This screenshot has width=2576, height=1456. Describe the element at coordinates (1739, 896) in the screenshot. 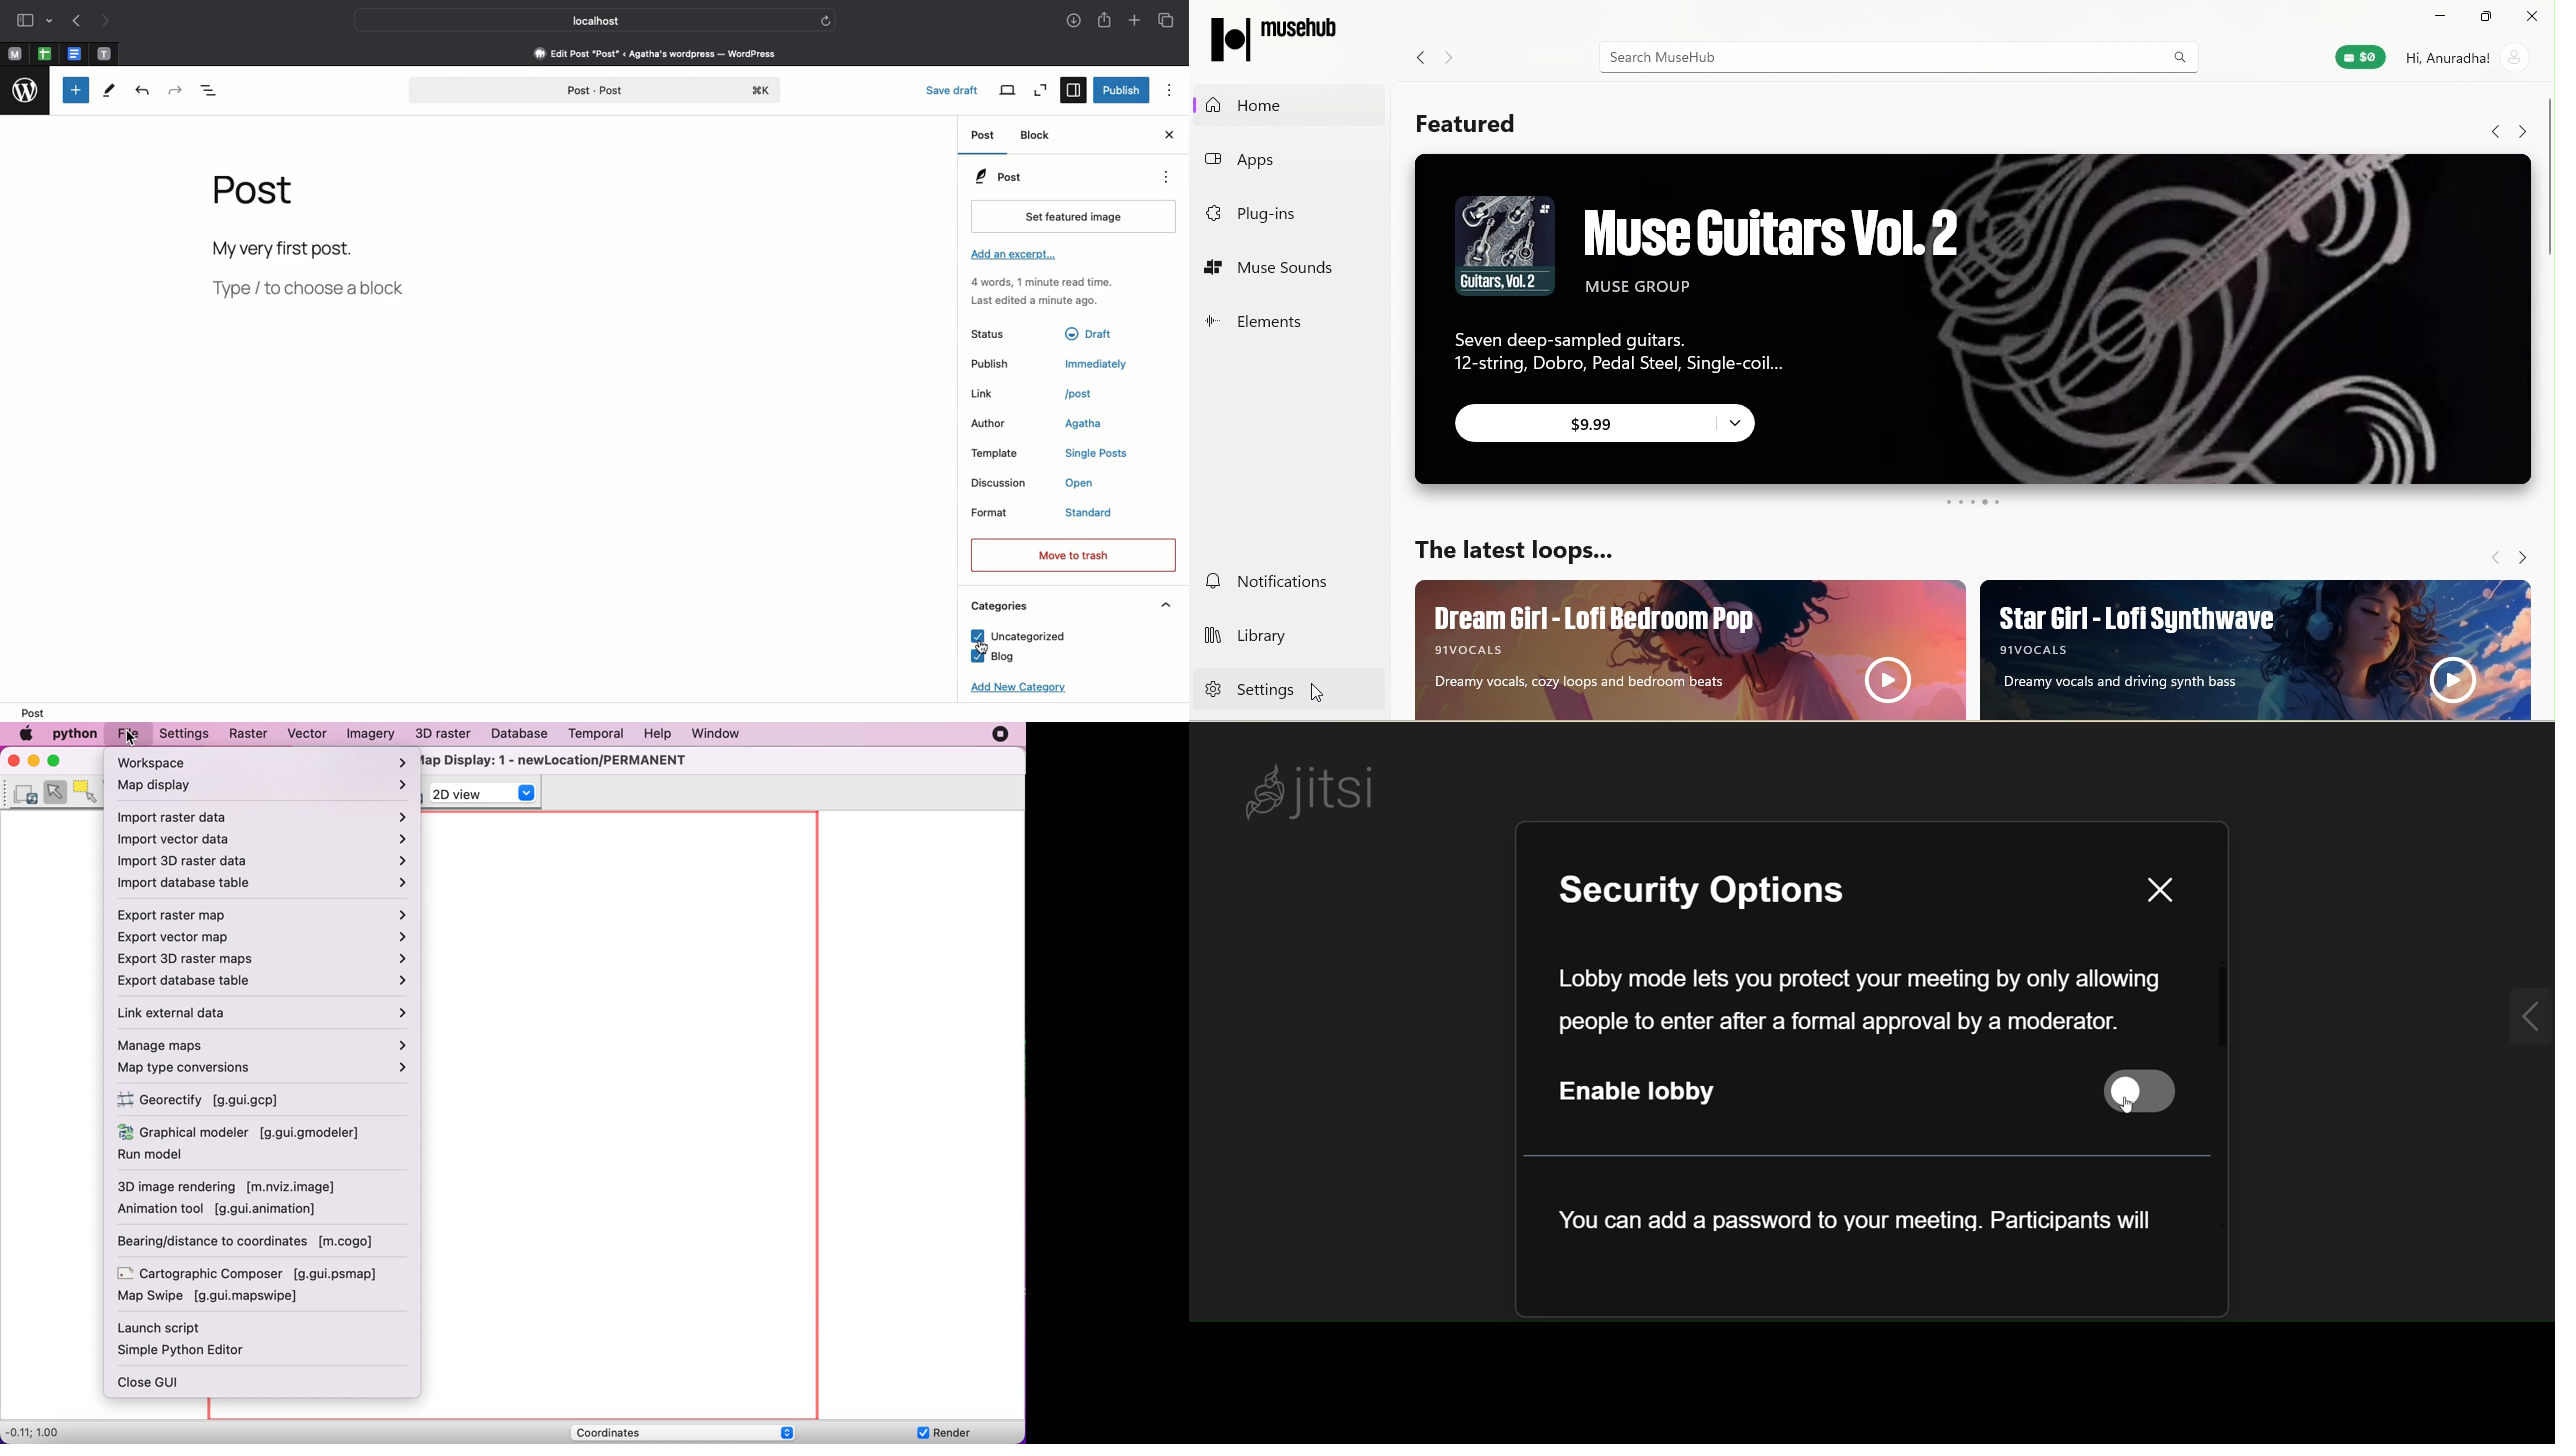

I see `security options` at that location.